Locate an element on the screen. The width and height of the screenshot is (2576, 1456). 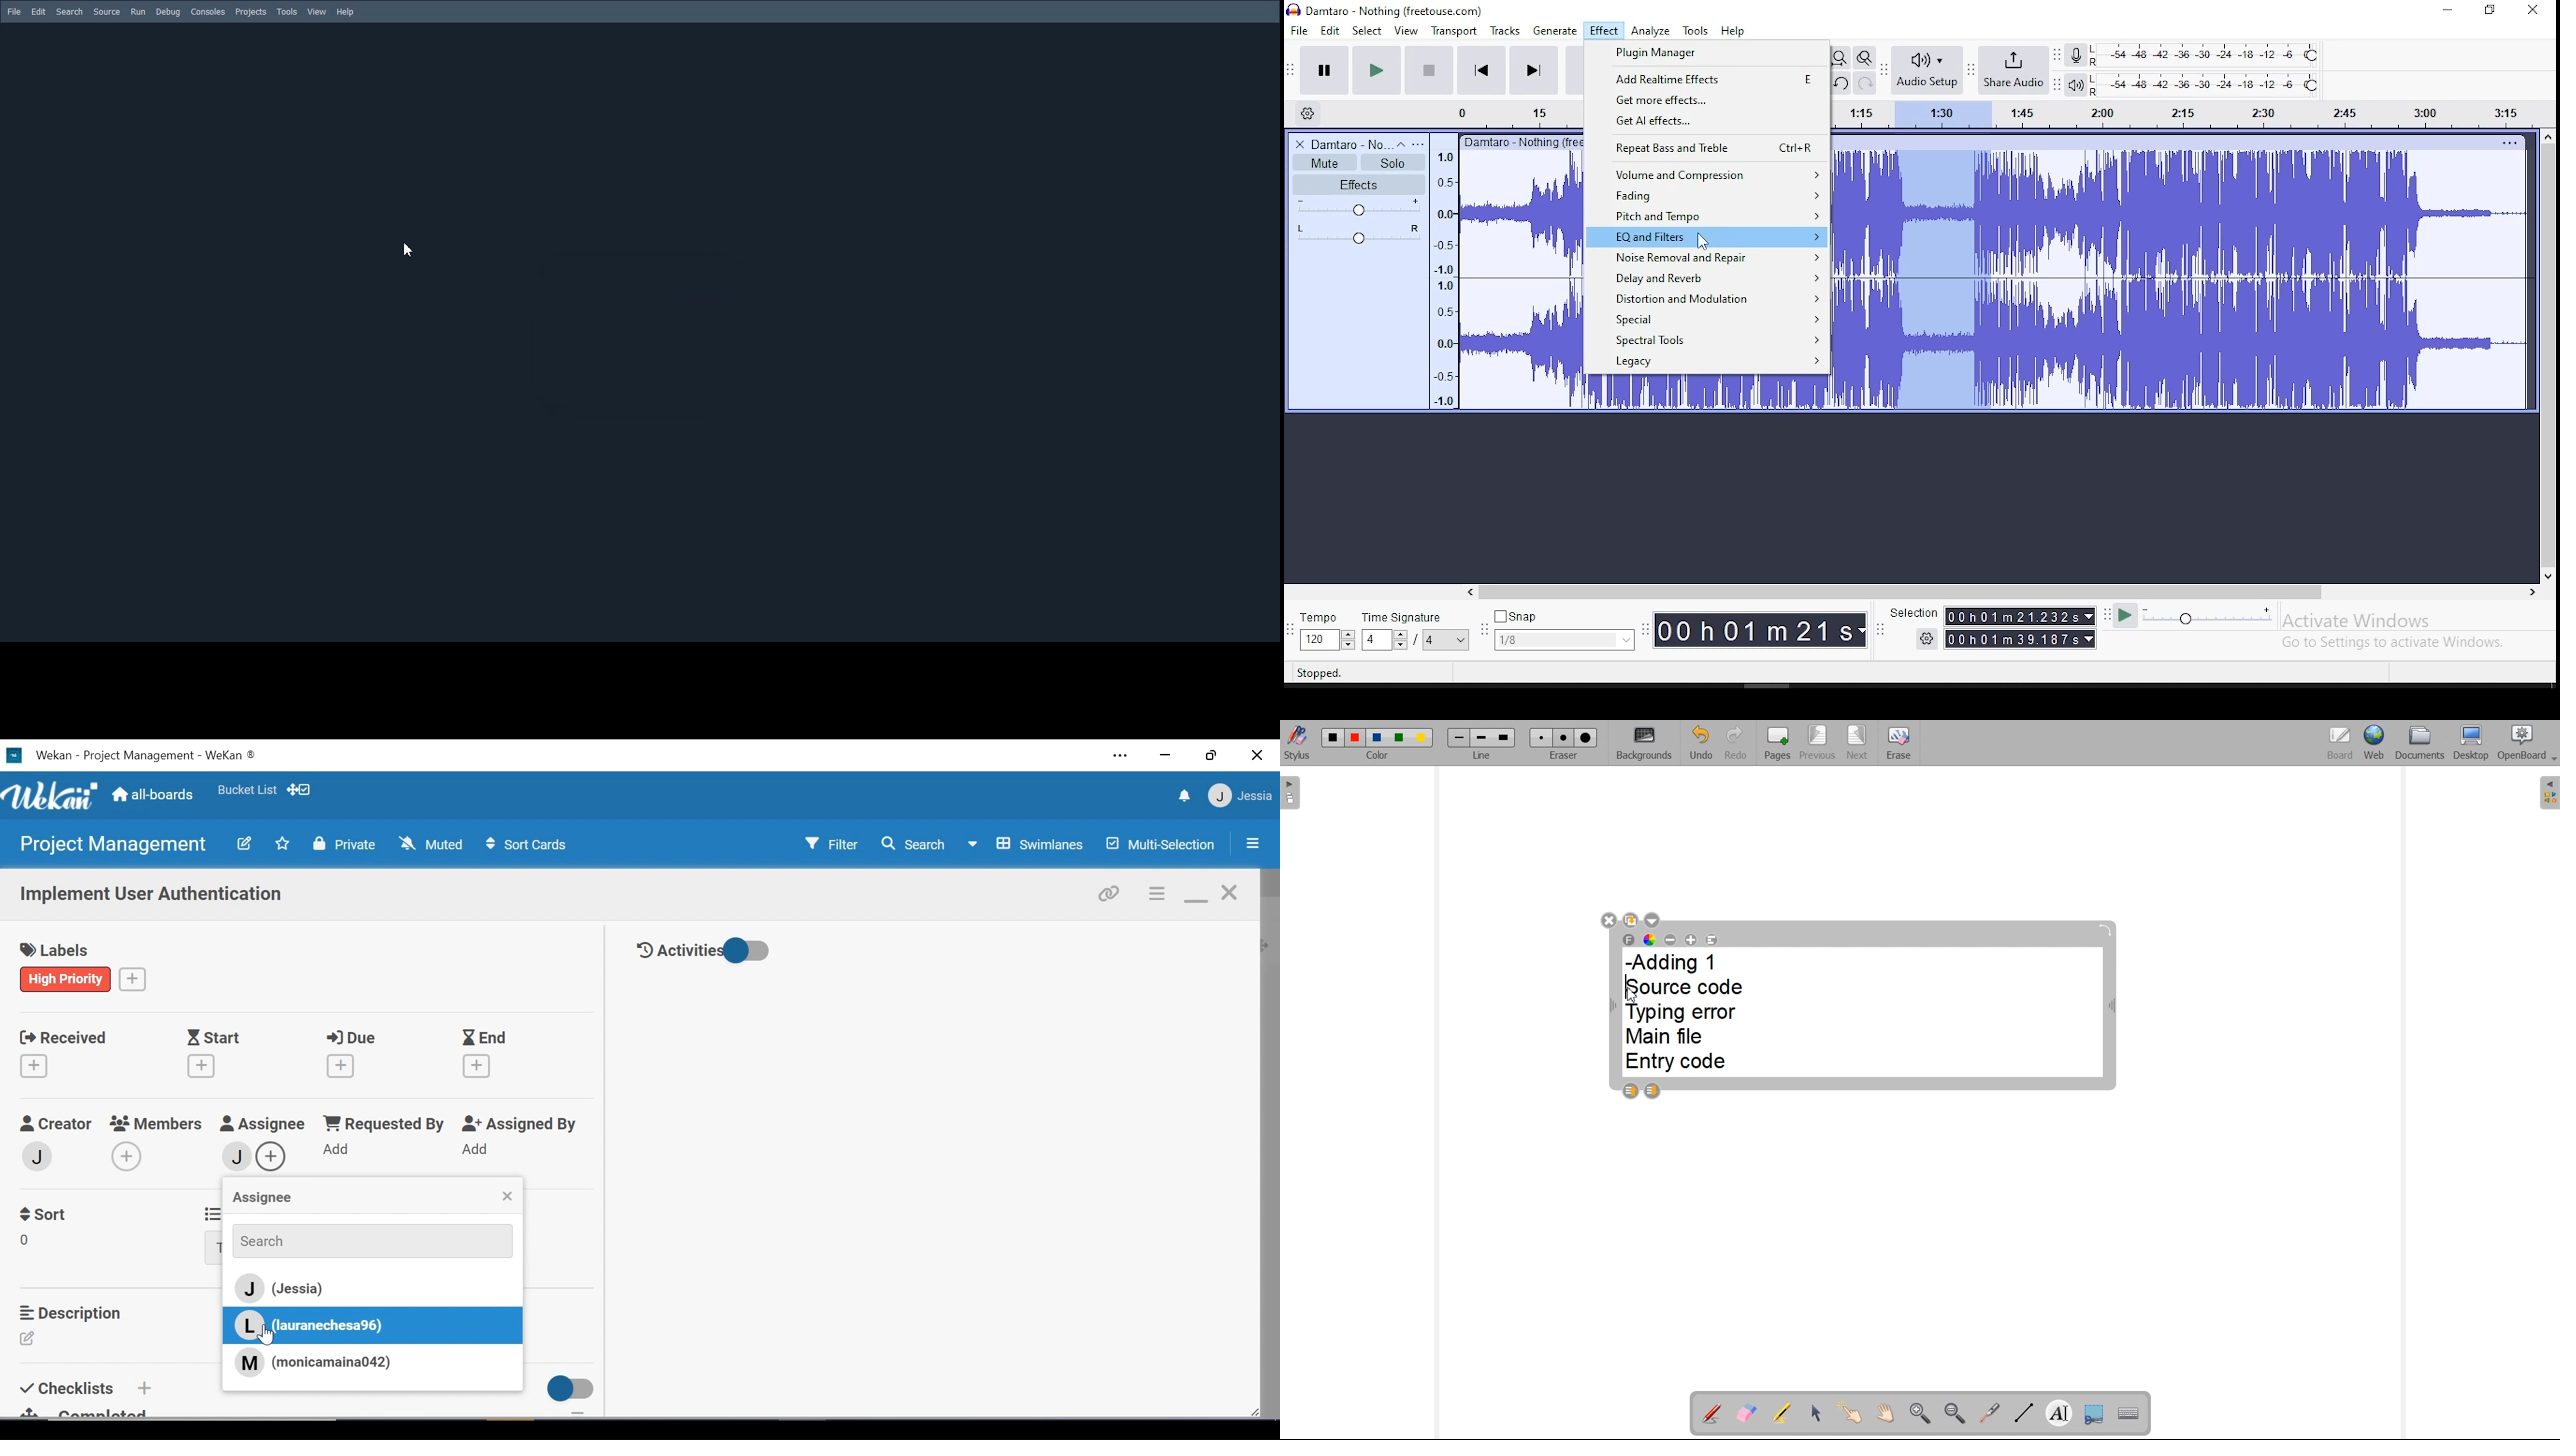
Selection is located at coordinates (1912, 613).